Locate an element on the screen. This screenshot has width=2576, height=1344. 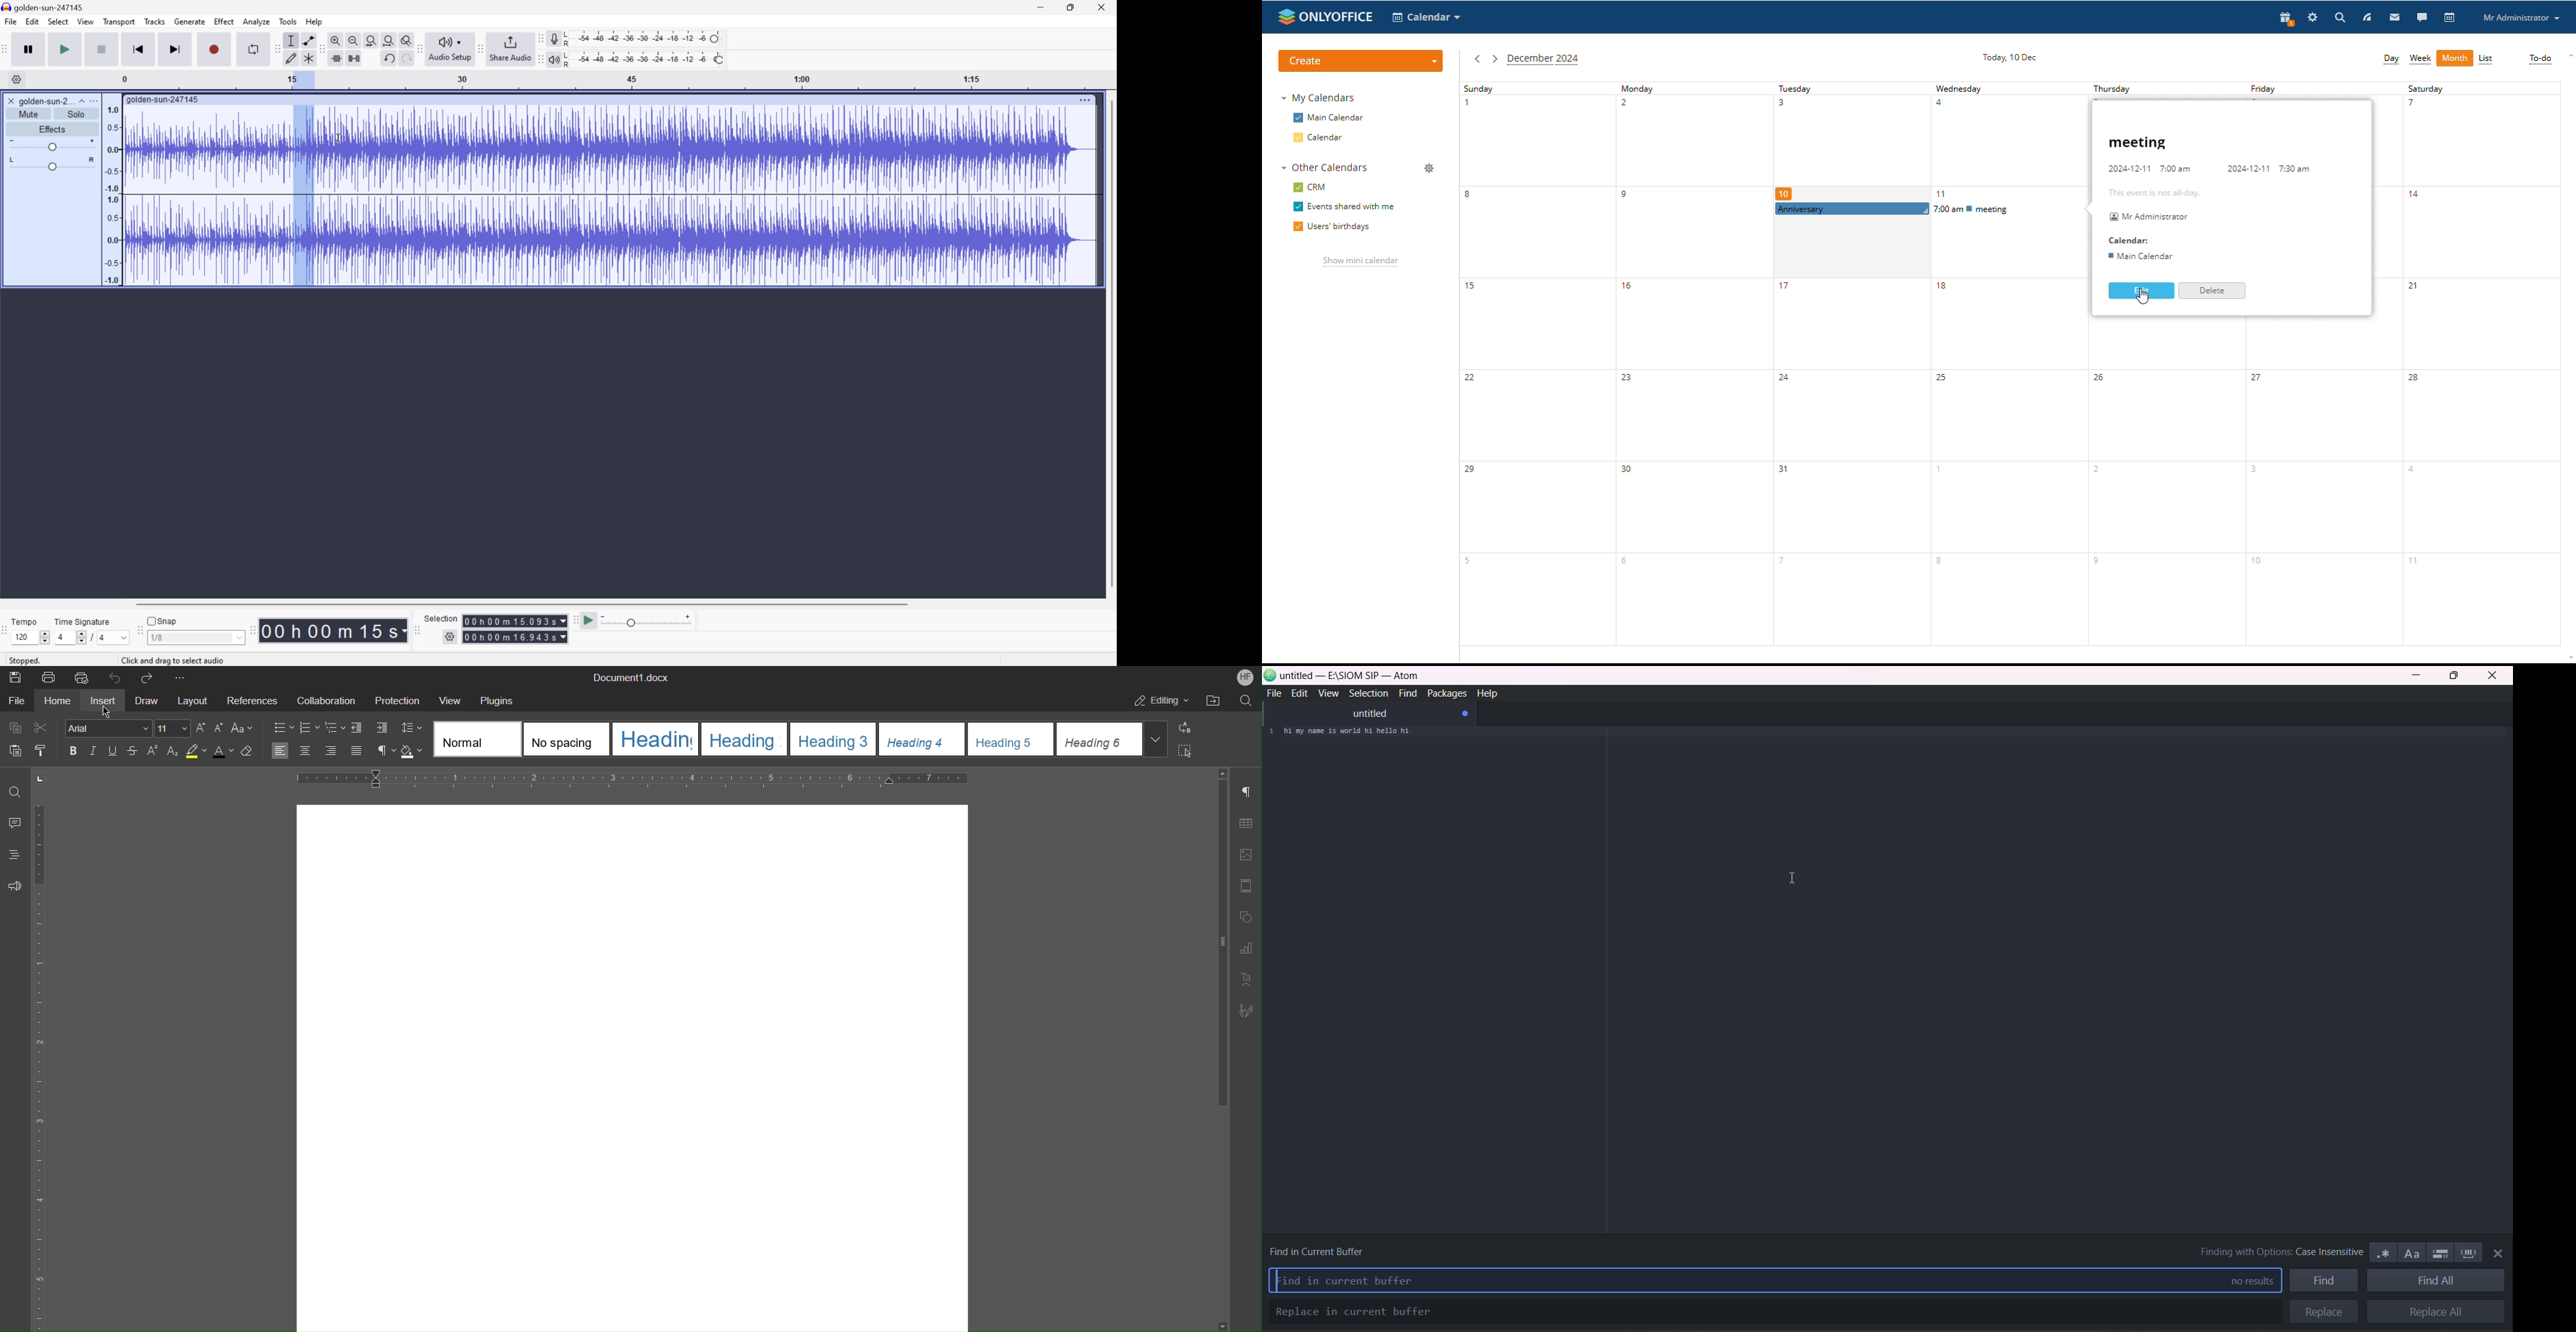
Tables is located at coordinates (1250, 823).